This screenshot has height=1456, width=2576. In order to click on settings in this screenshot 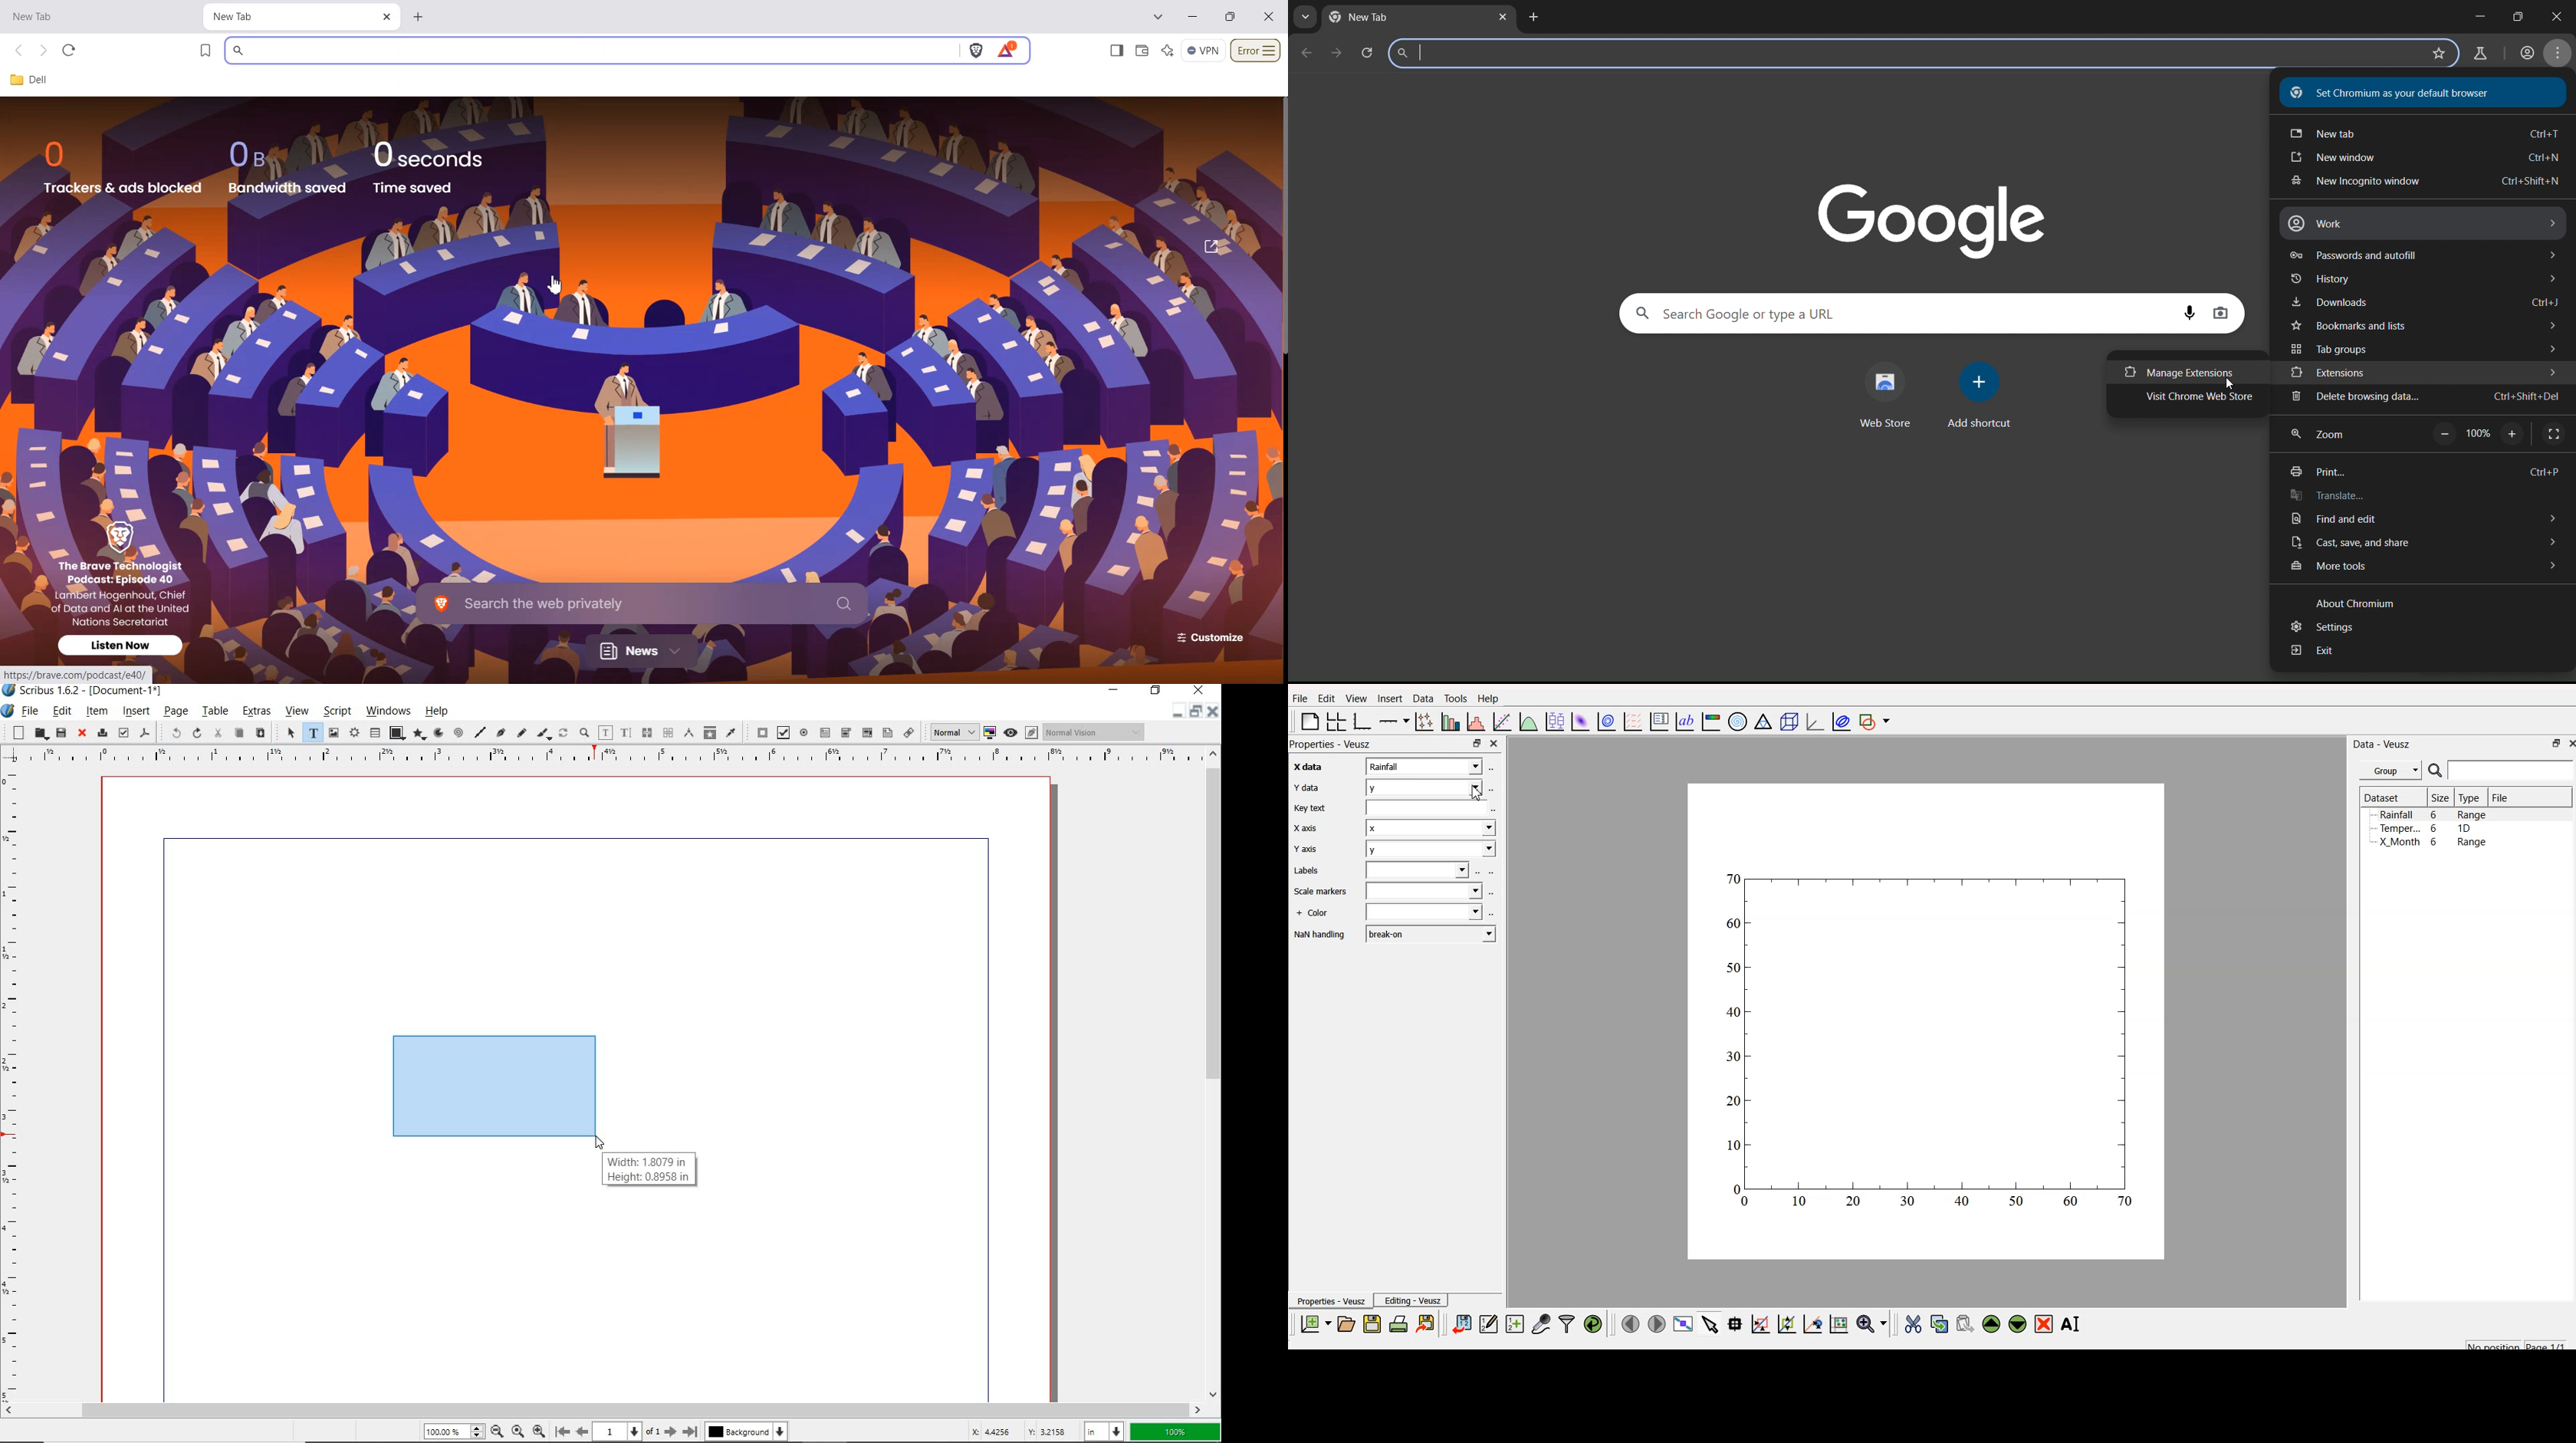, I will do `click(2326, 629)`.